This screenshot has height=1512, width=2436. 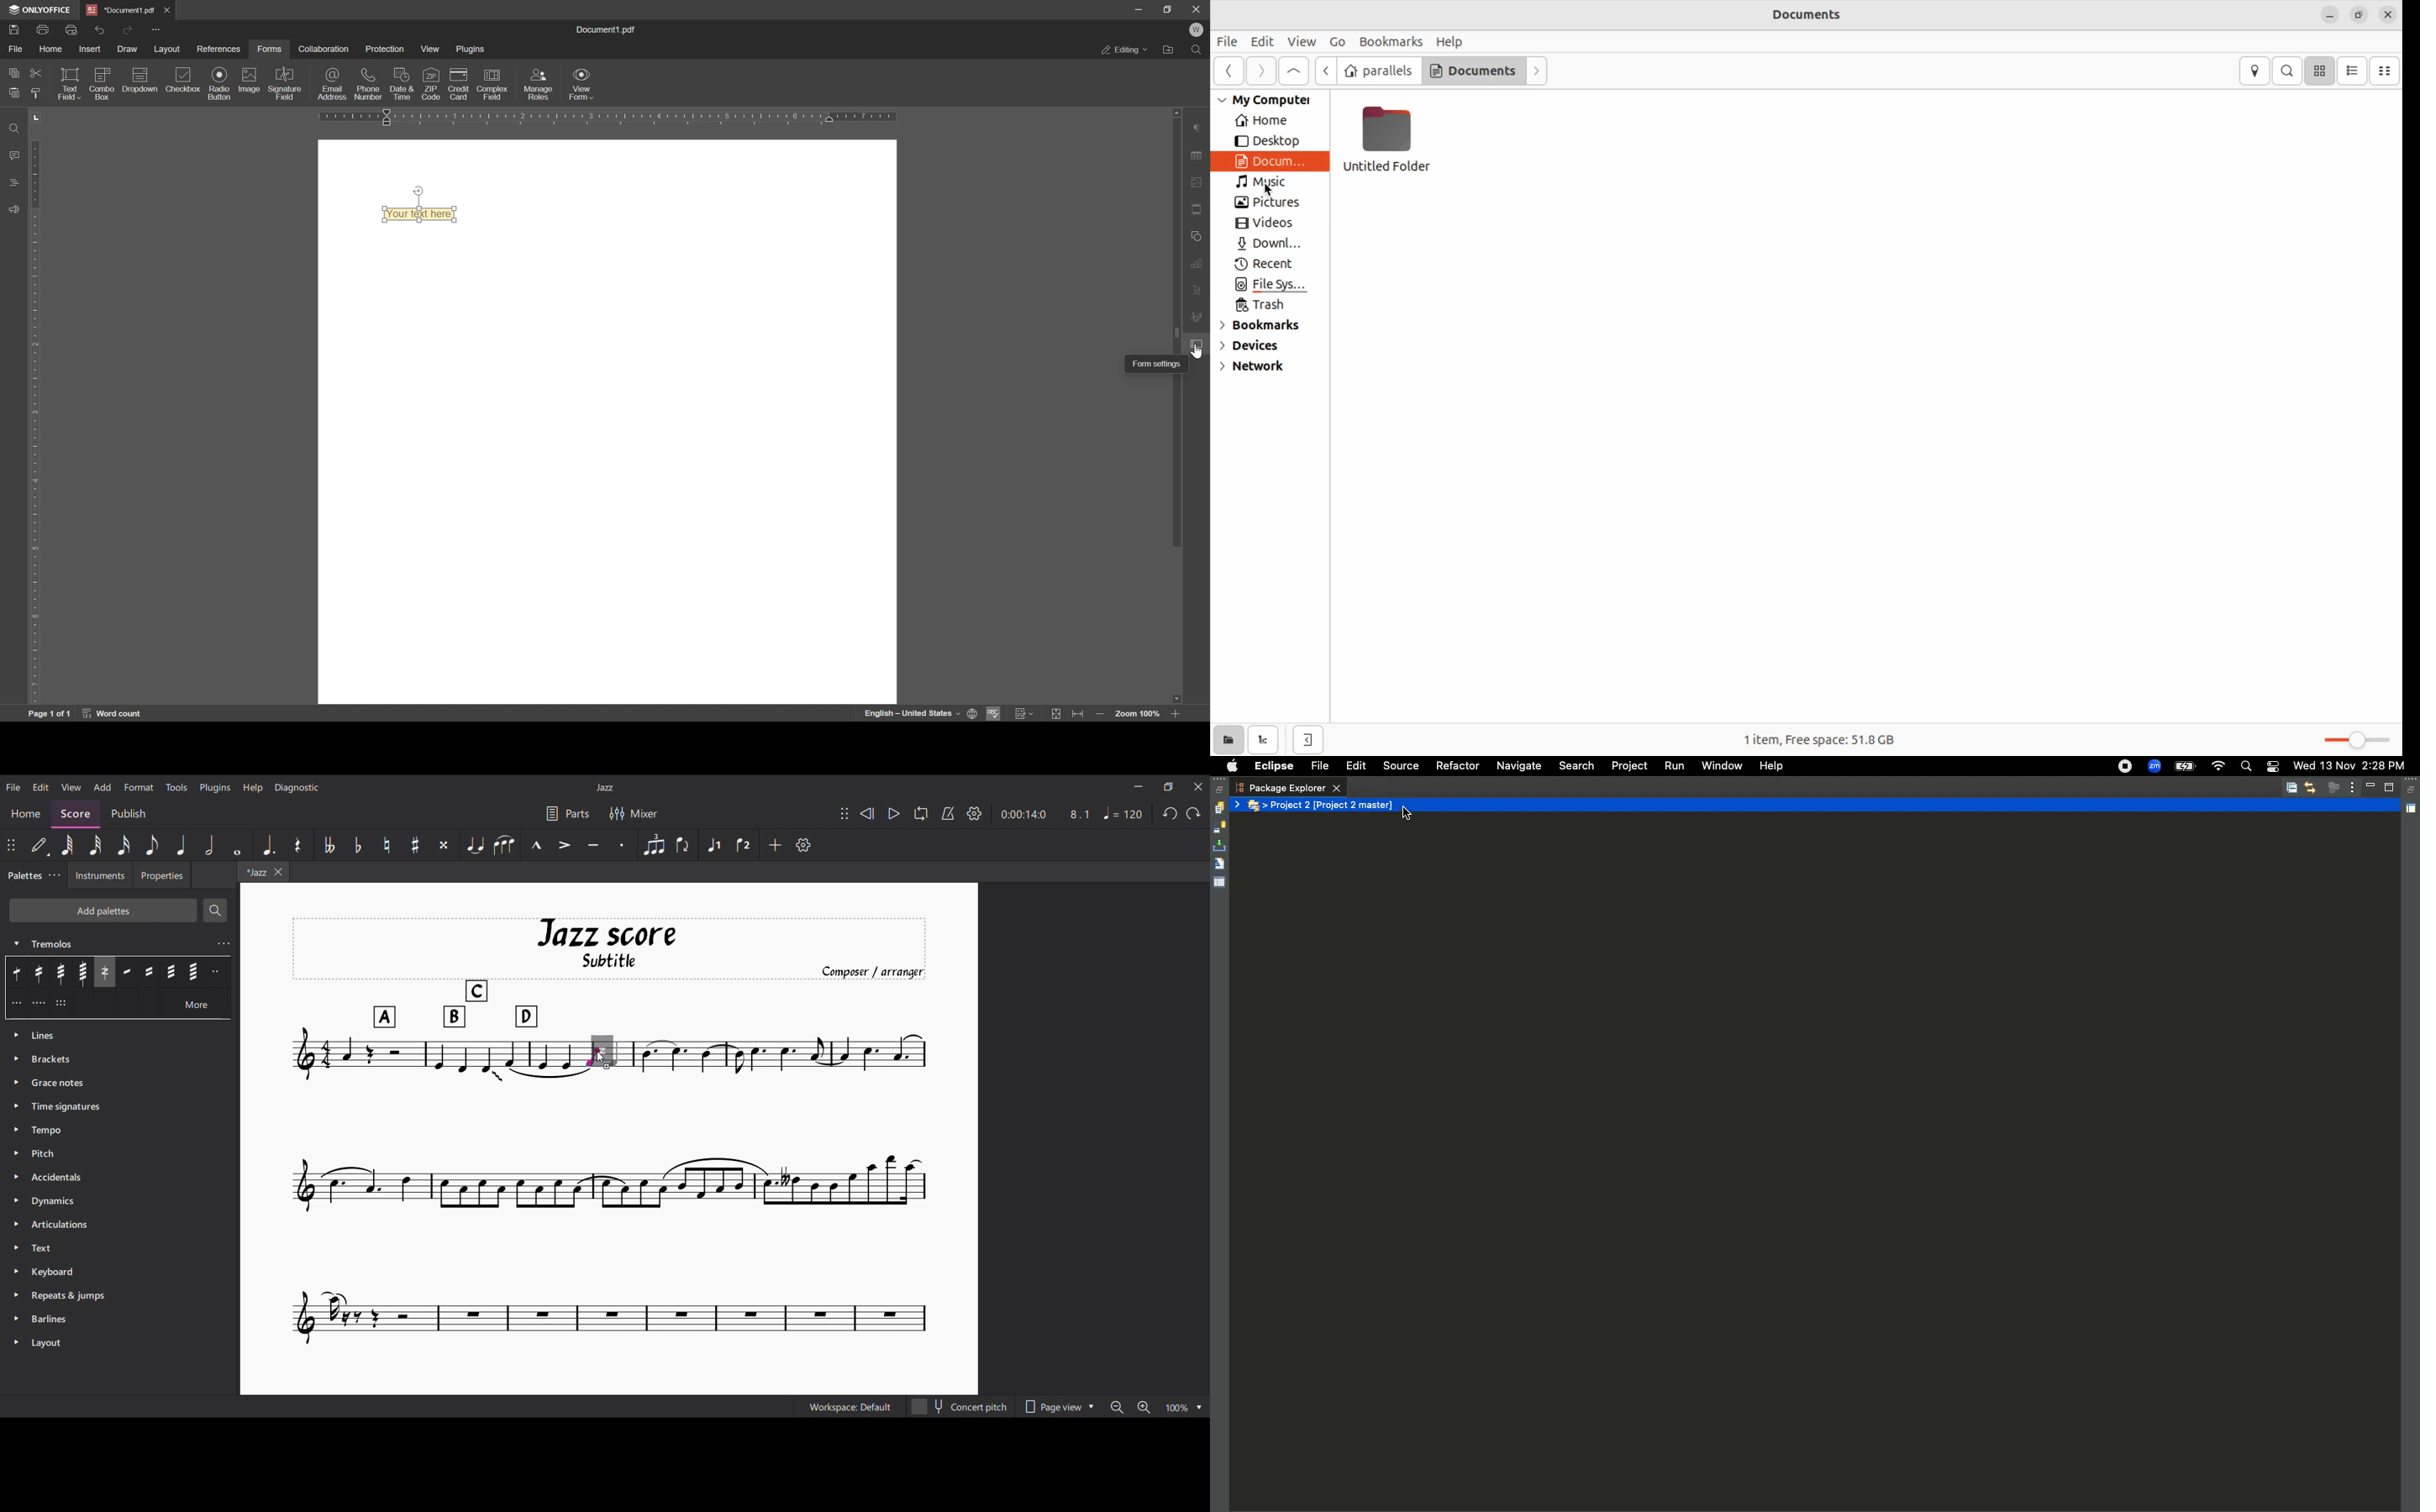 I want to click on forms, so click(x=274, y=48).